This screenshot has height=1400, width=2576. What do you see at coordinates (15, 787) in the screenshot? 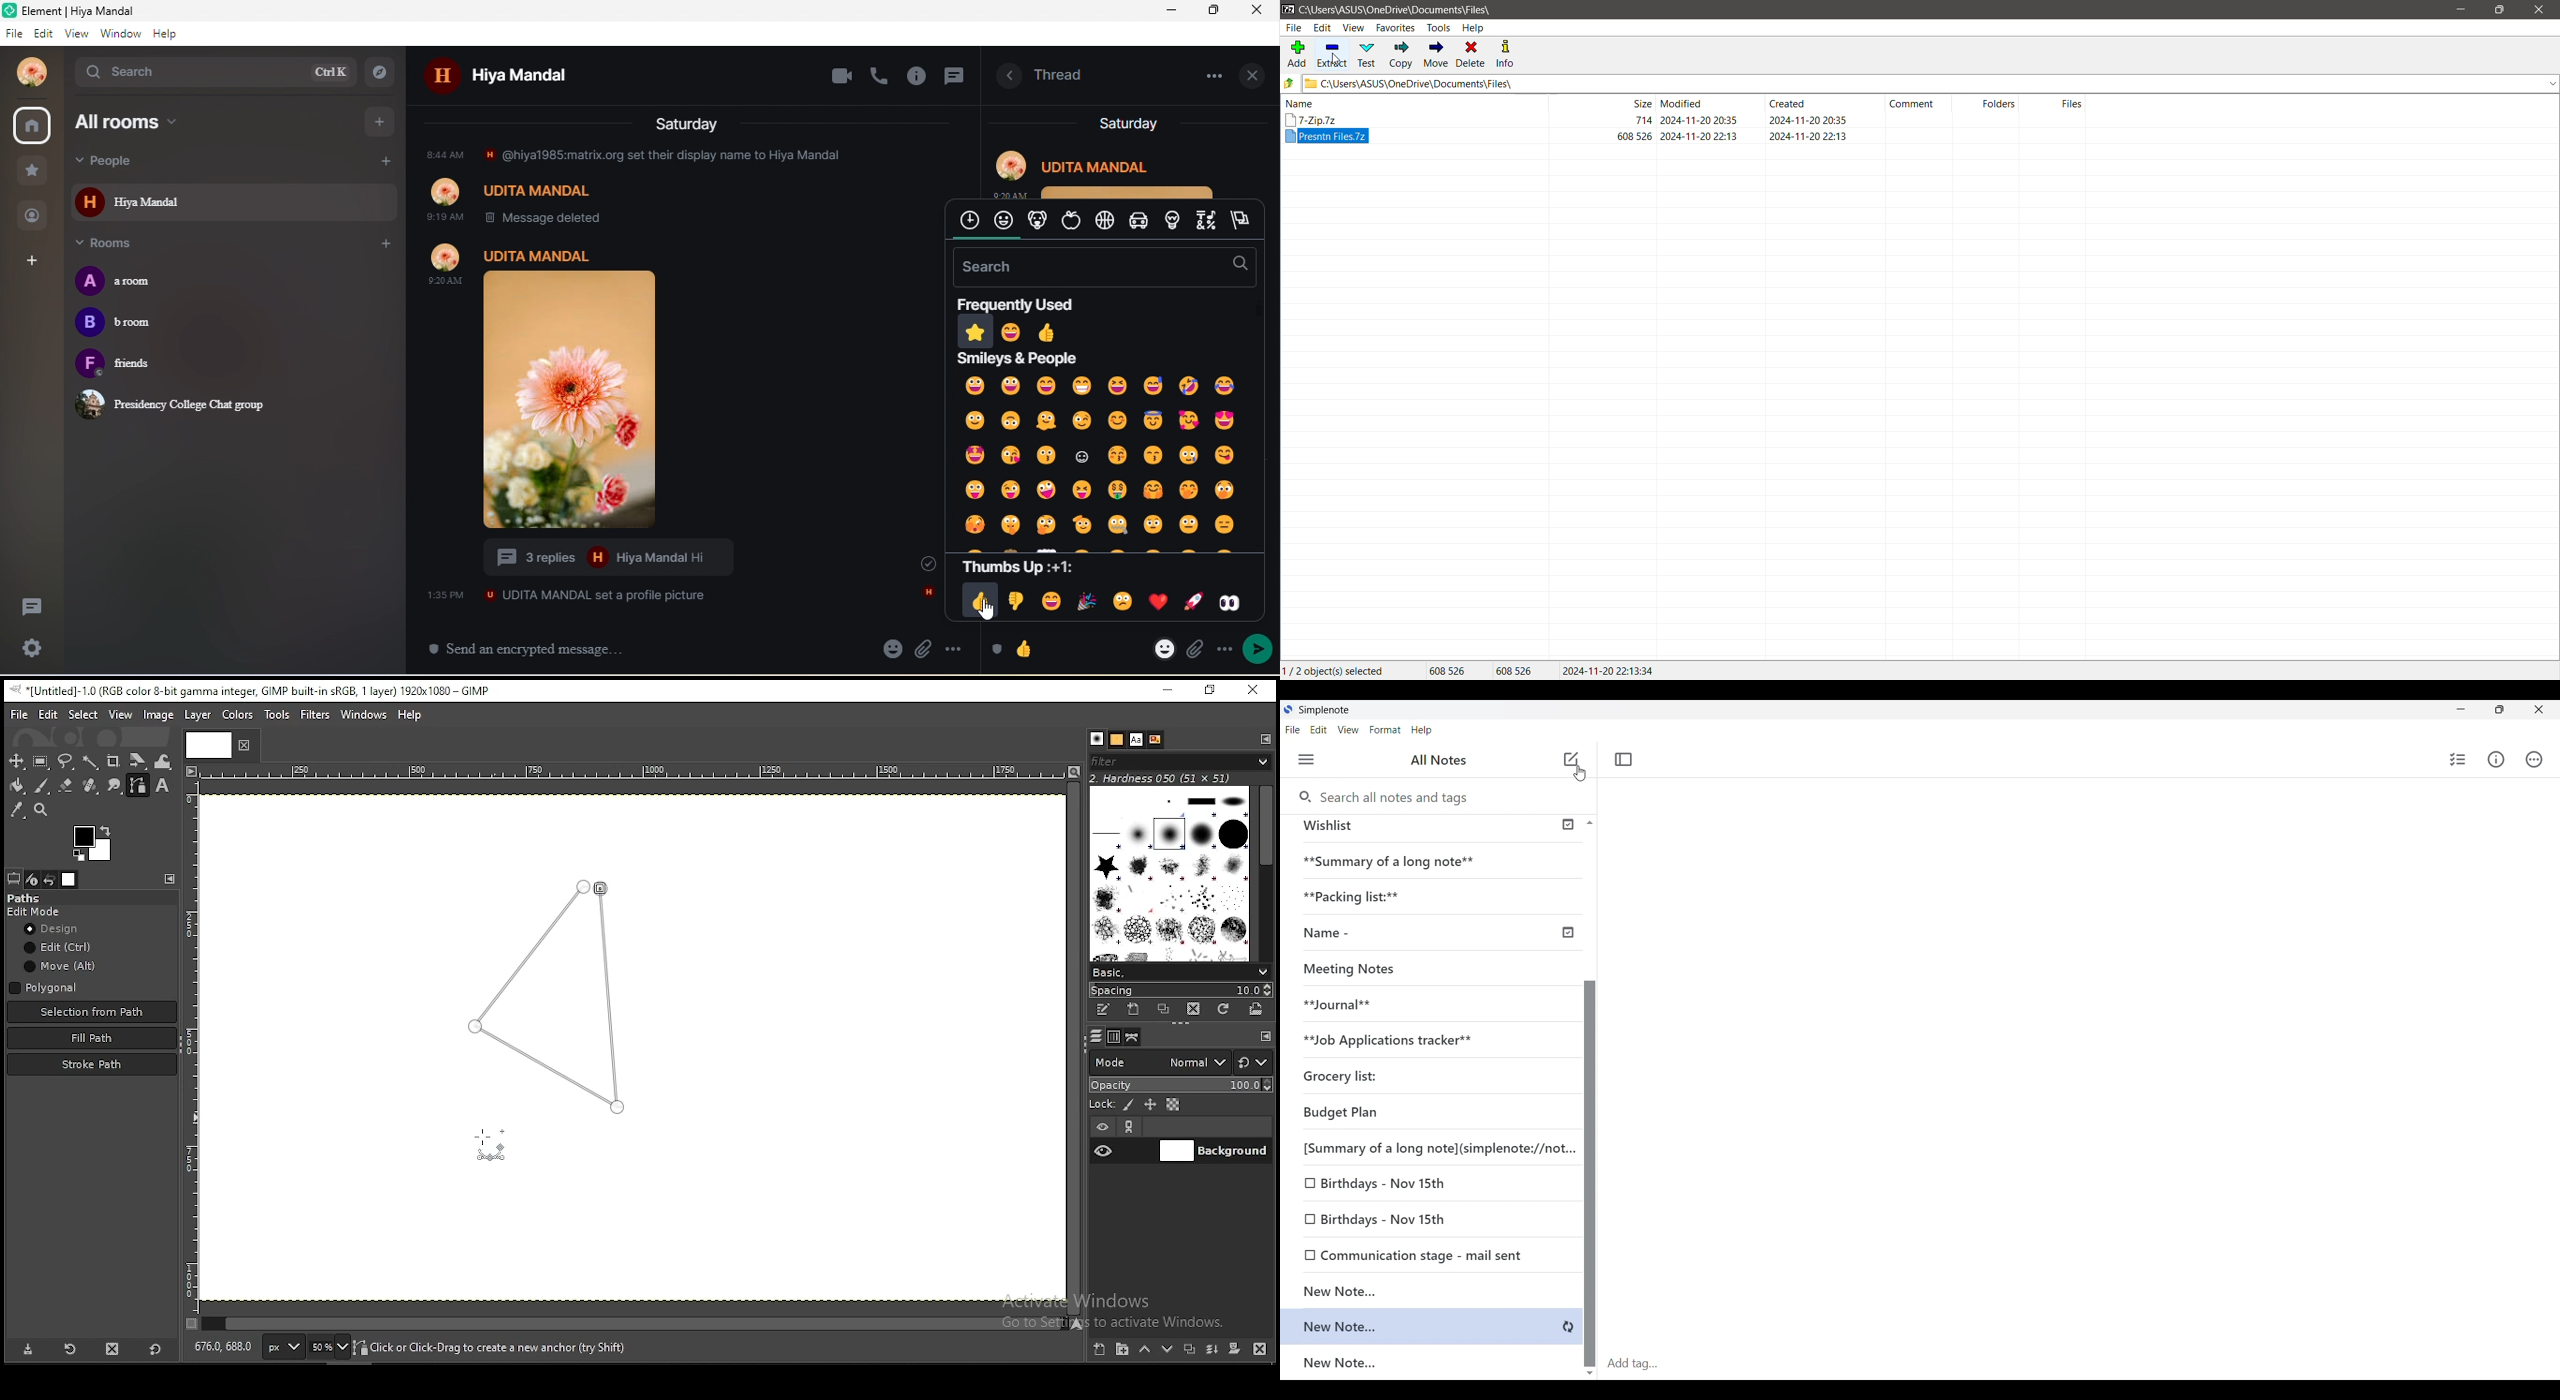
I see `paintbucket tool` at bounding box center [15, 787].